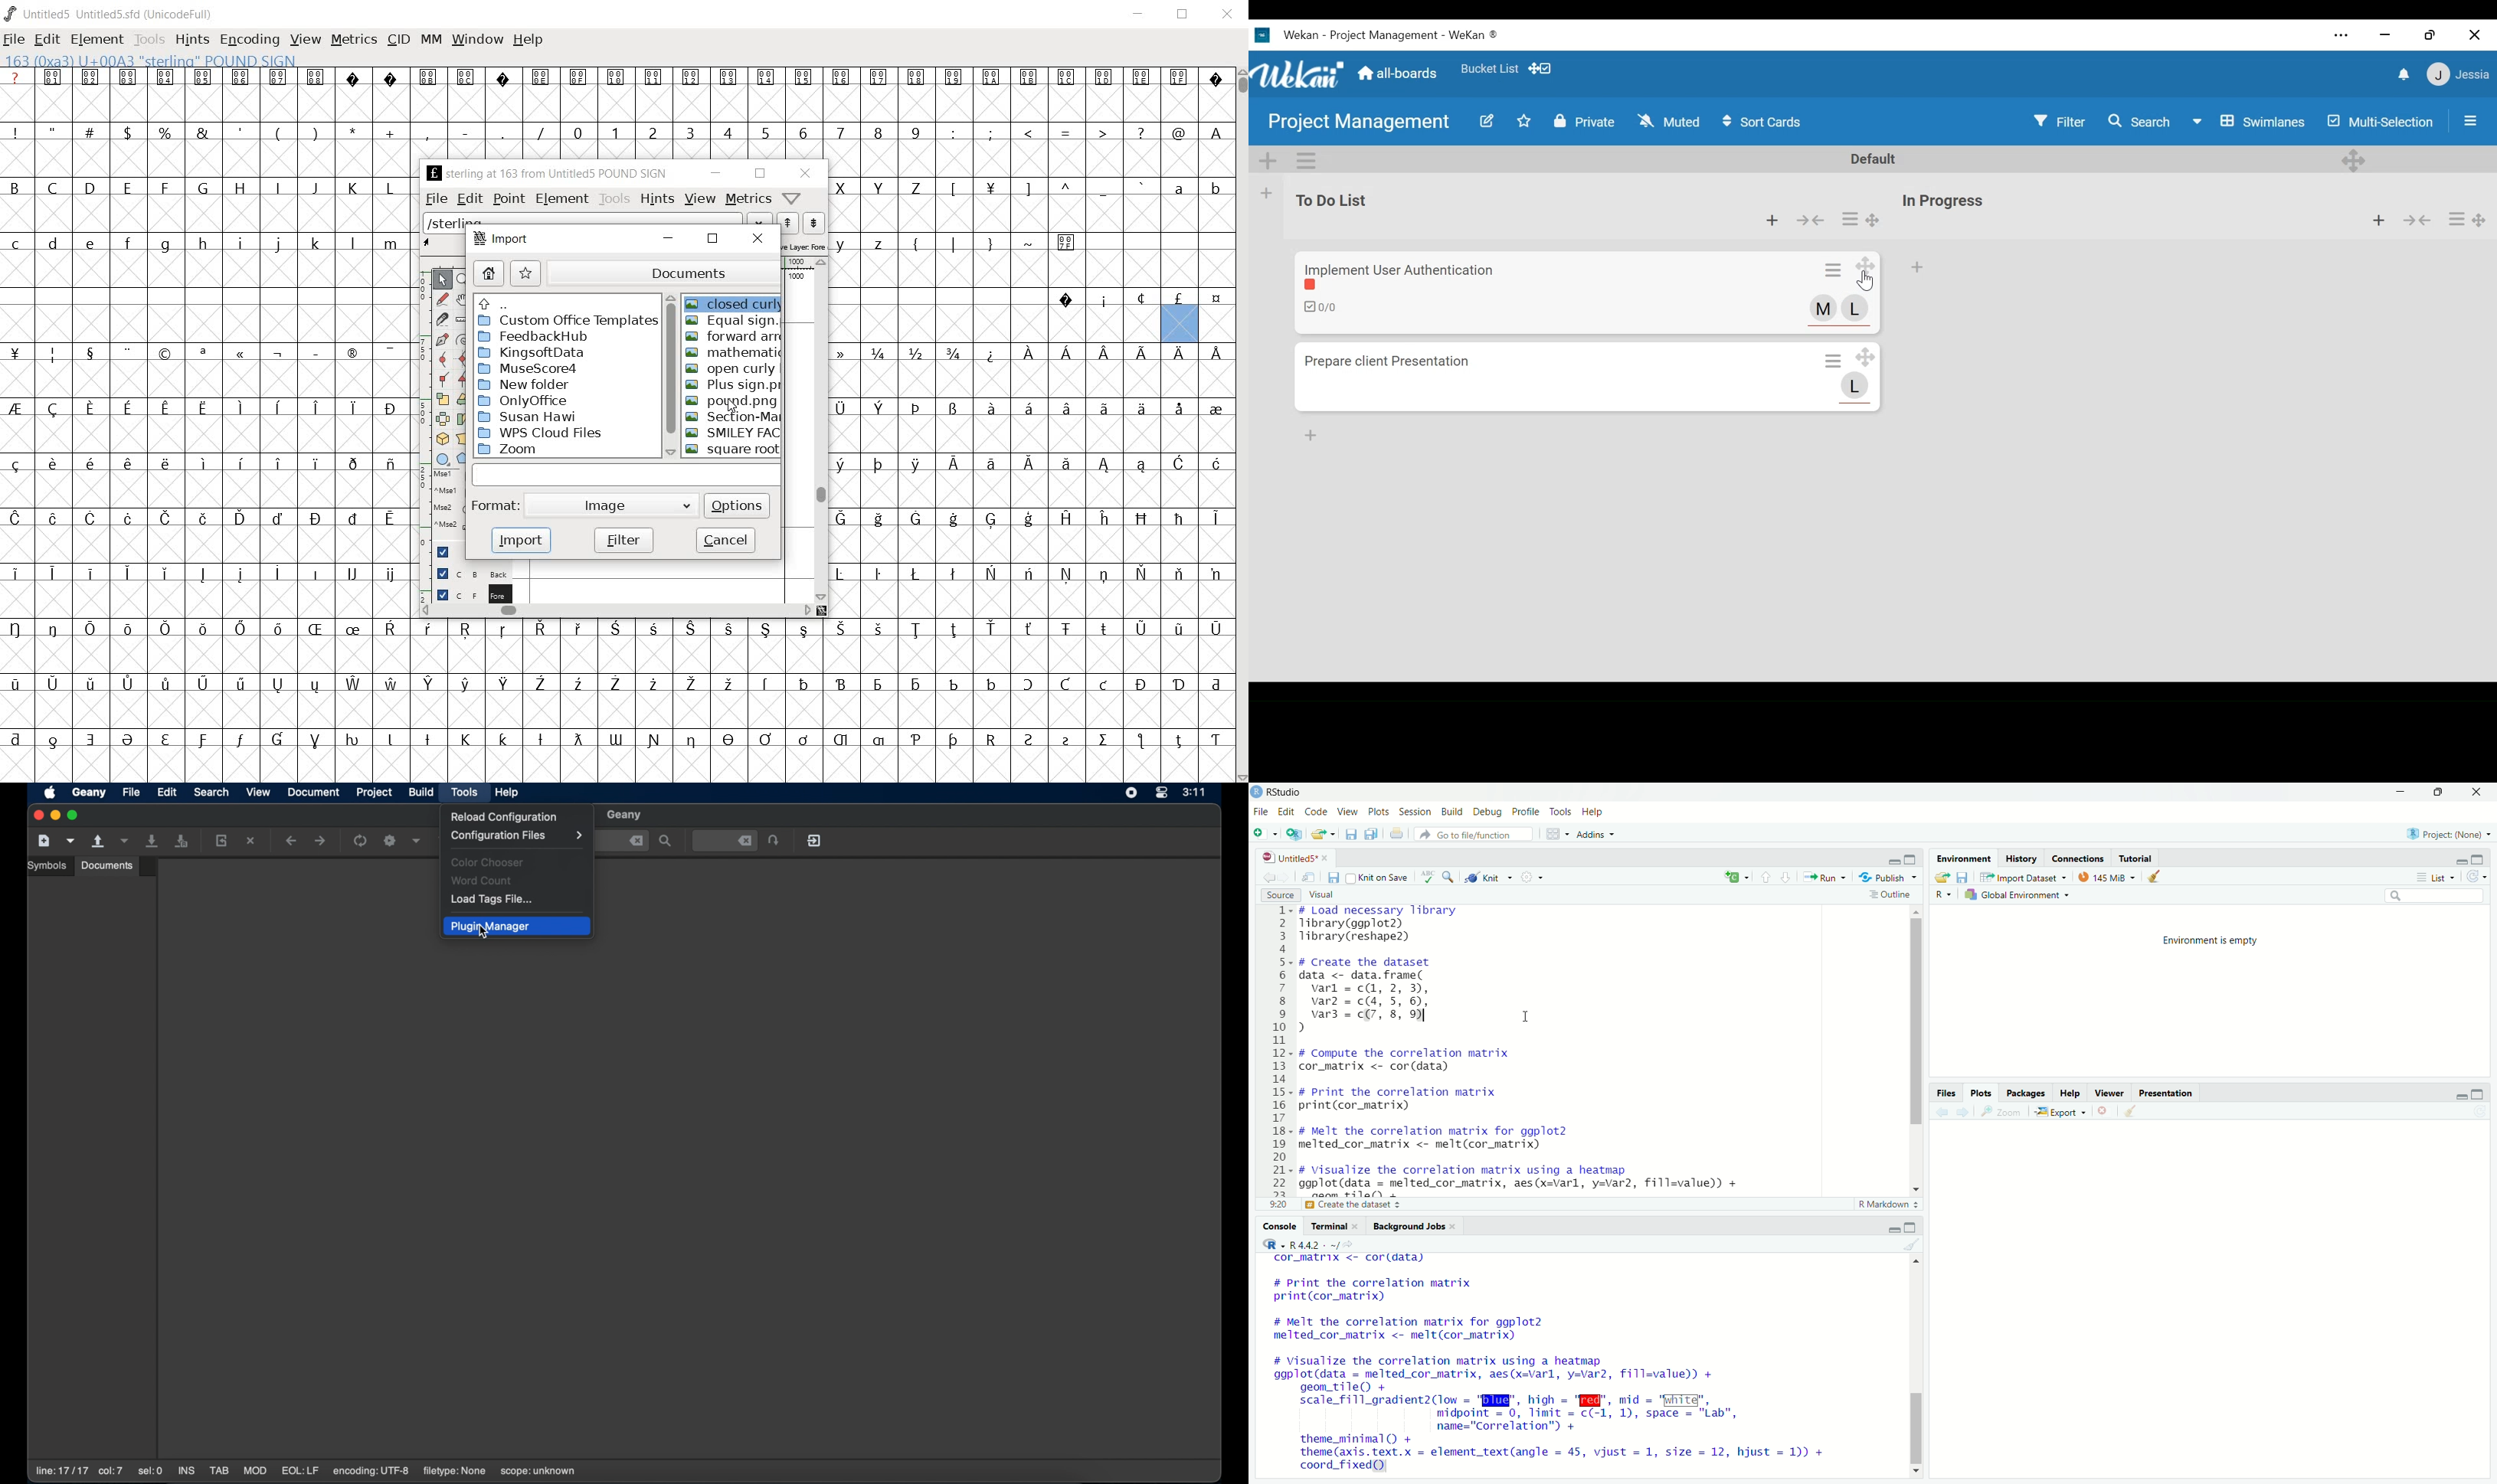  I want to click on 163 (Oxa3 00A3 “sterling” POUND SIGN, so click(156, 59).